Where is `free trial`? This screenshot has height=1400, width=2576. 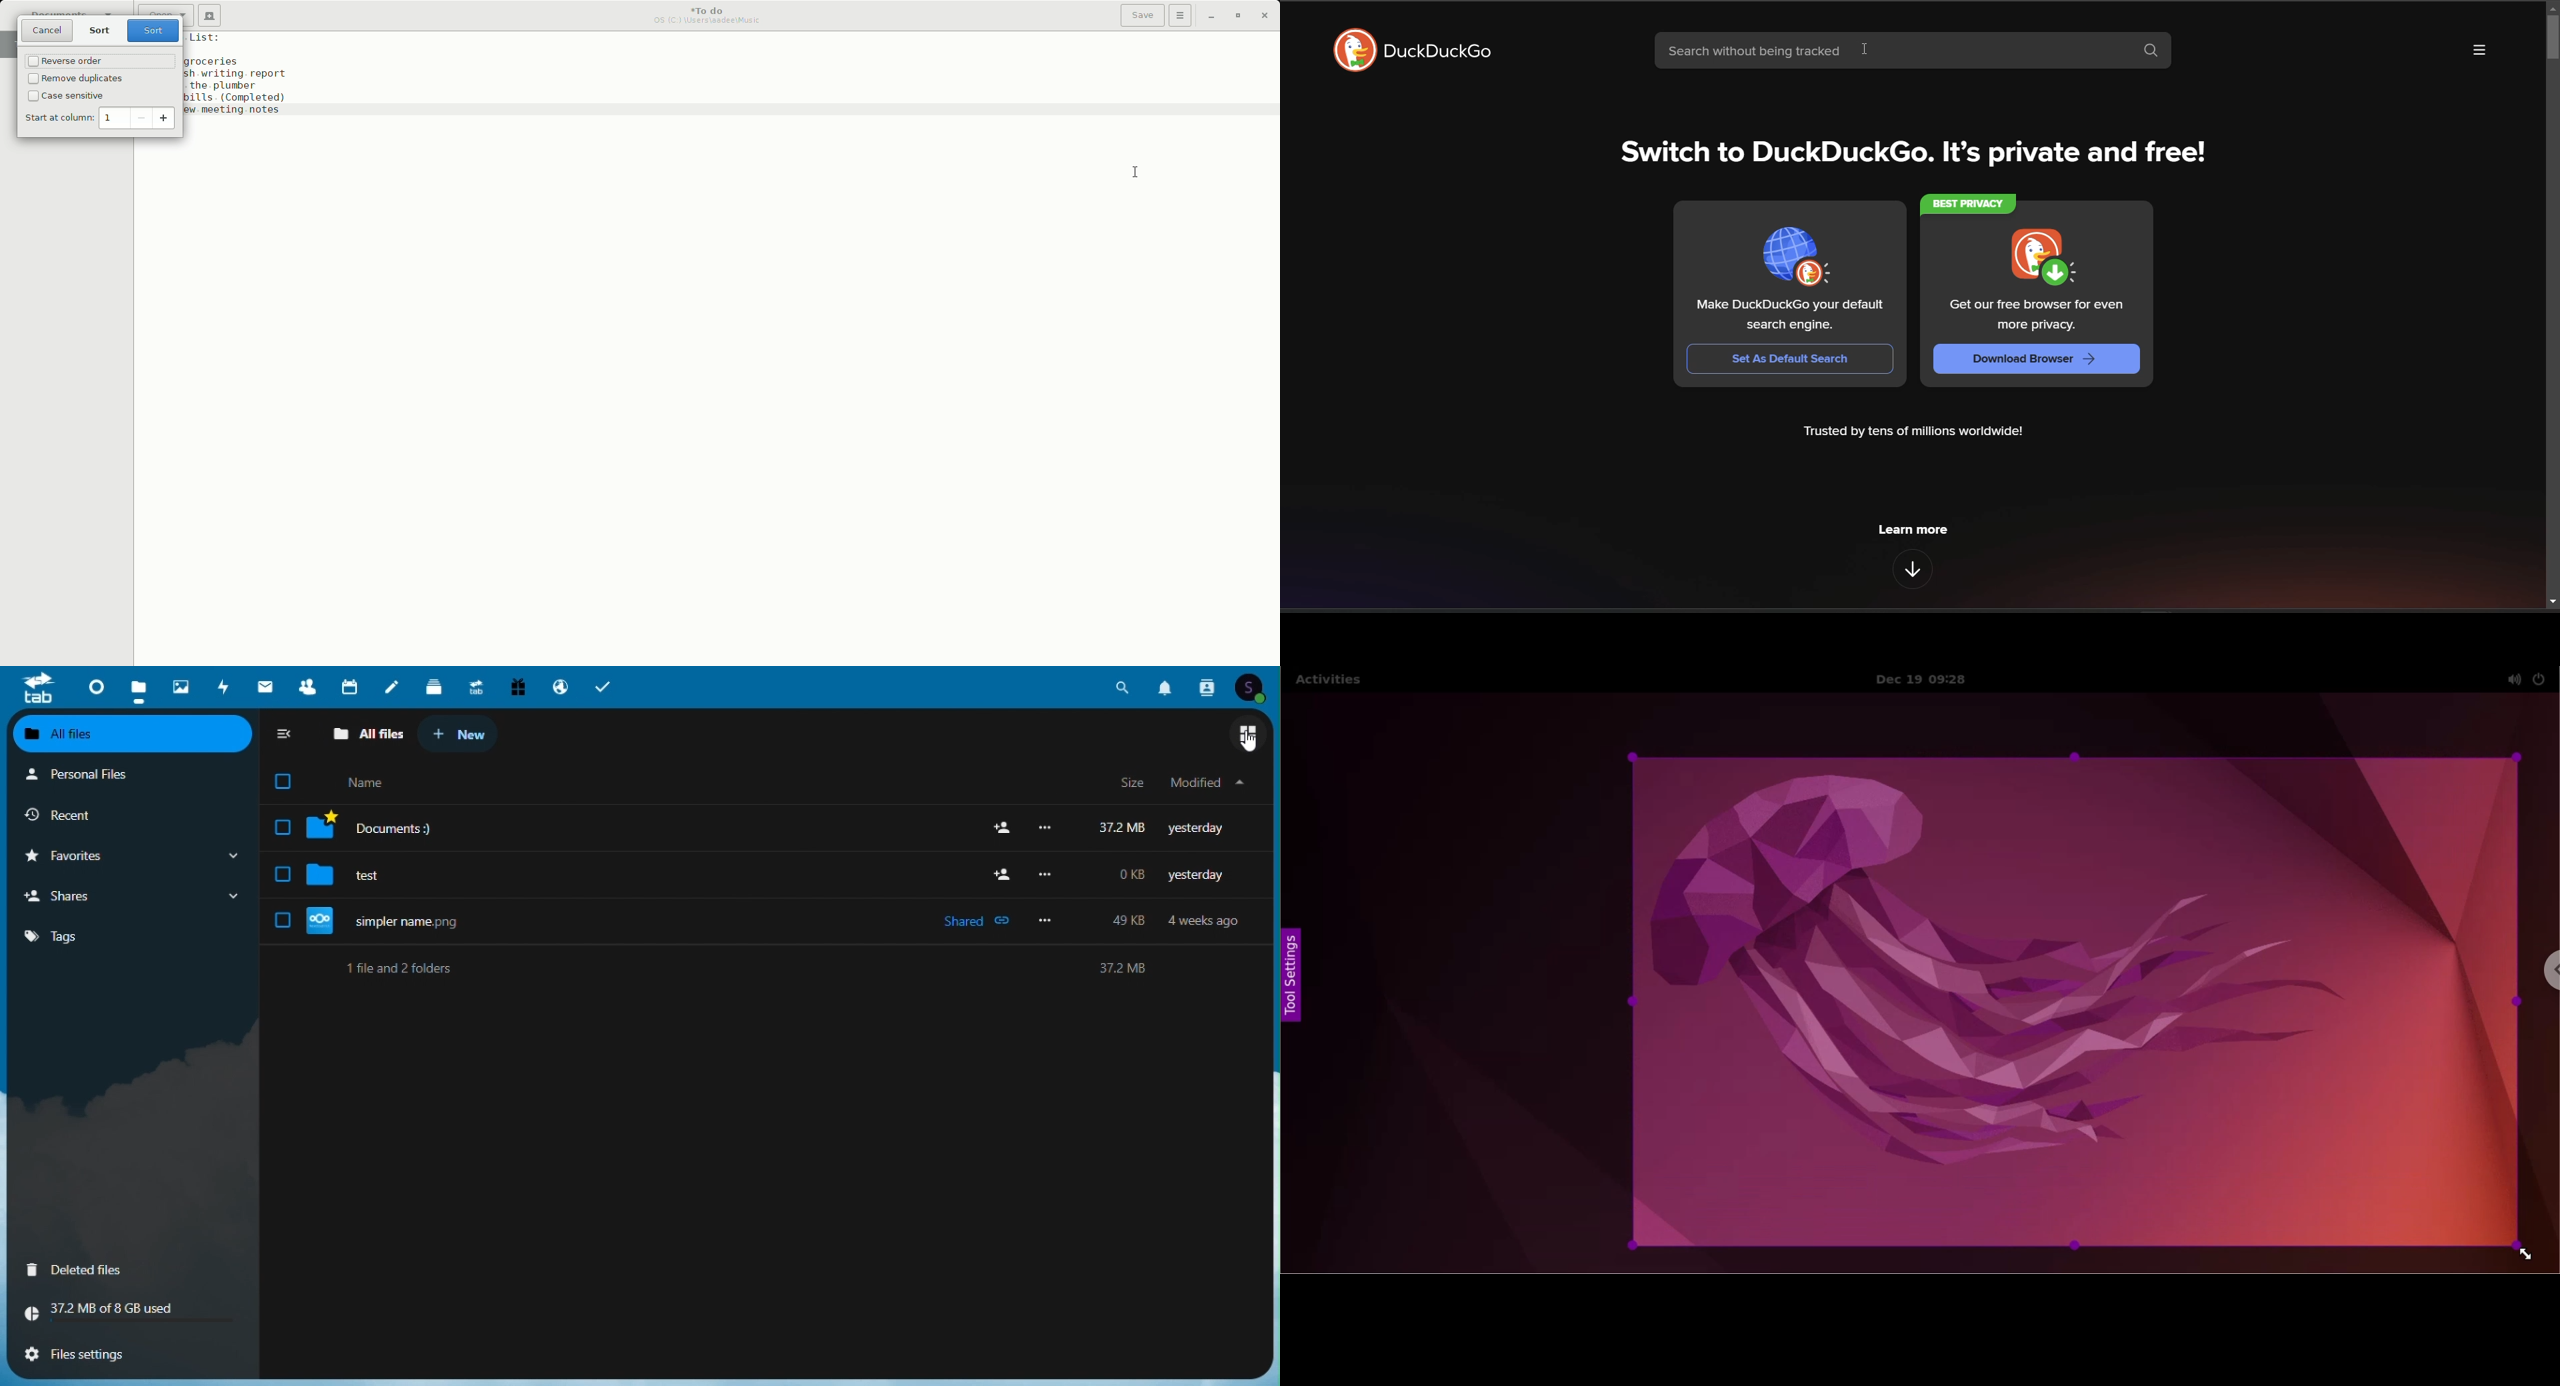 free trial is located at coordinates (517, 686).